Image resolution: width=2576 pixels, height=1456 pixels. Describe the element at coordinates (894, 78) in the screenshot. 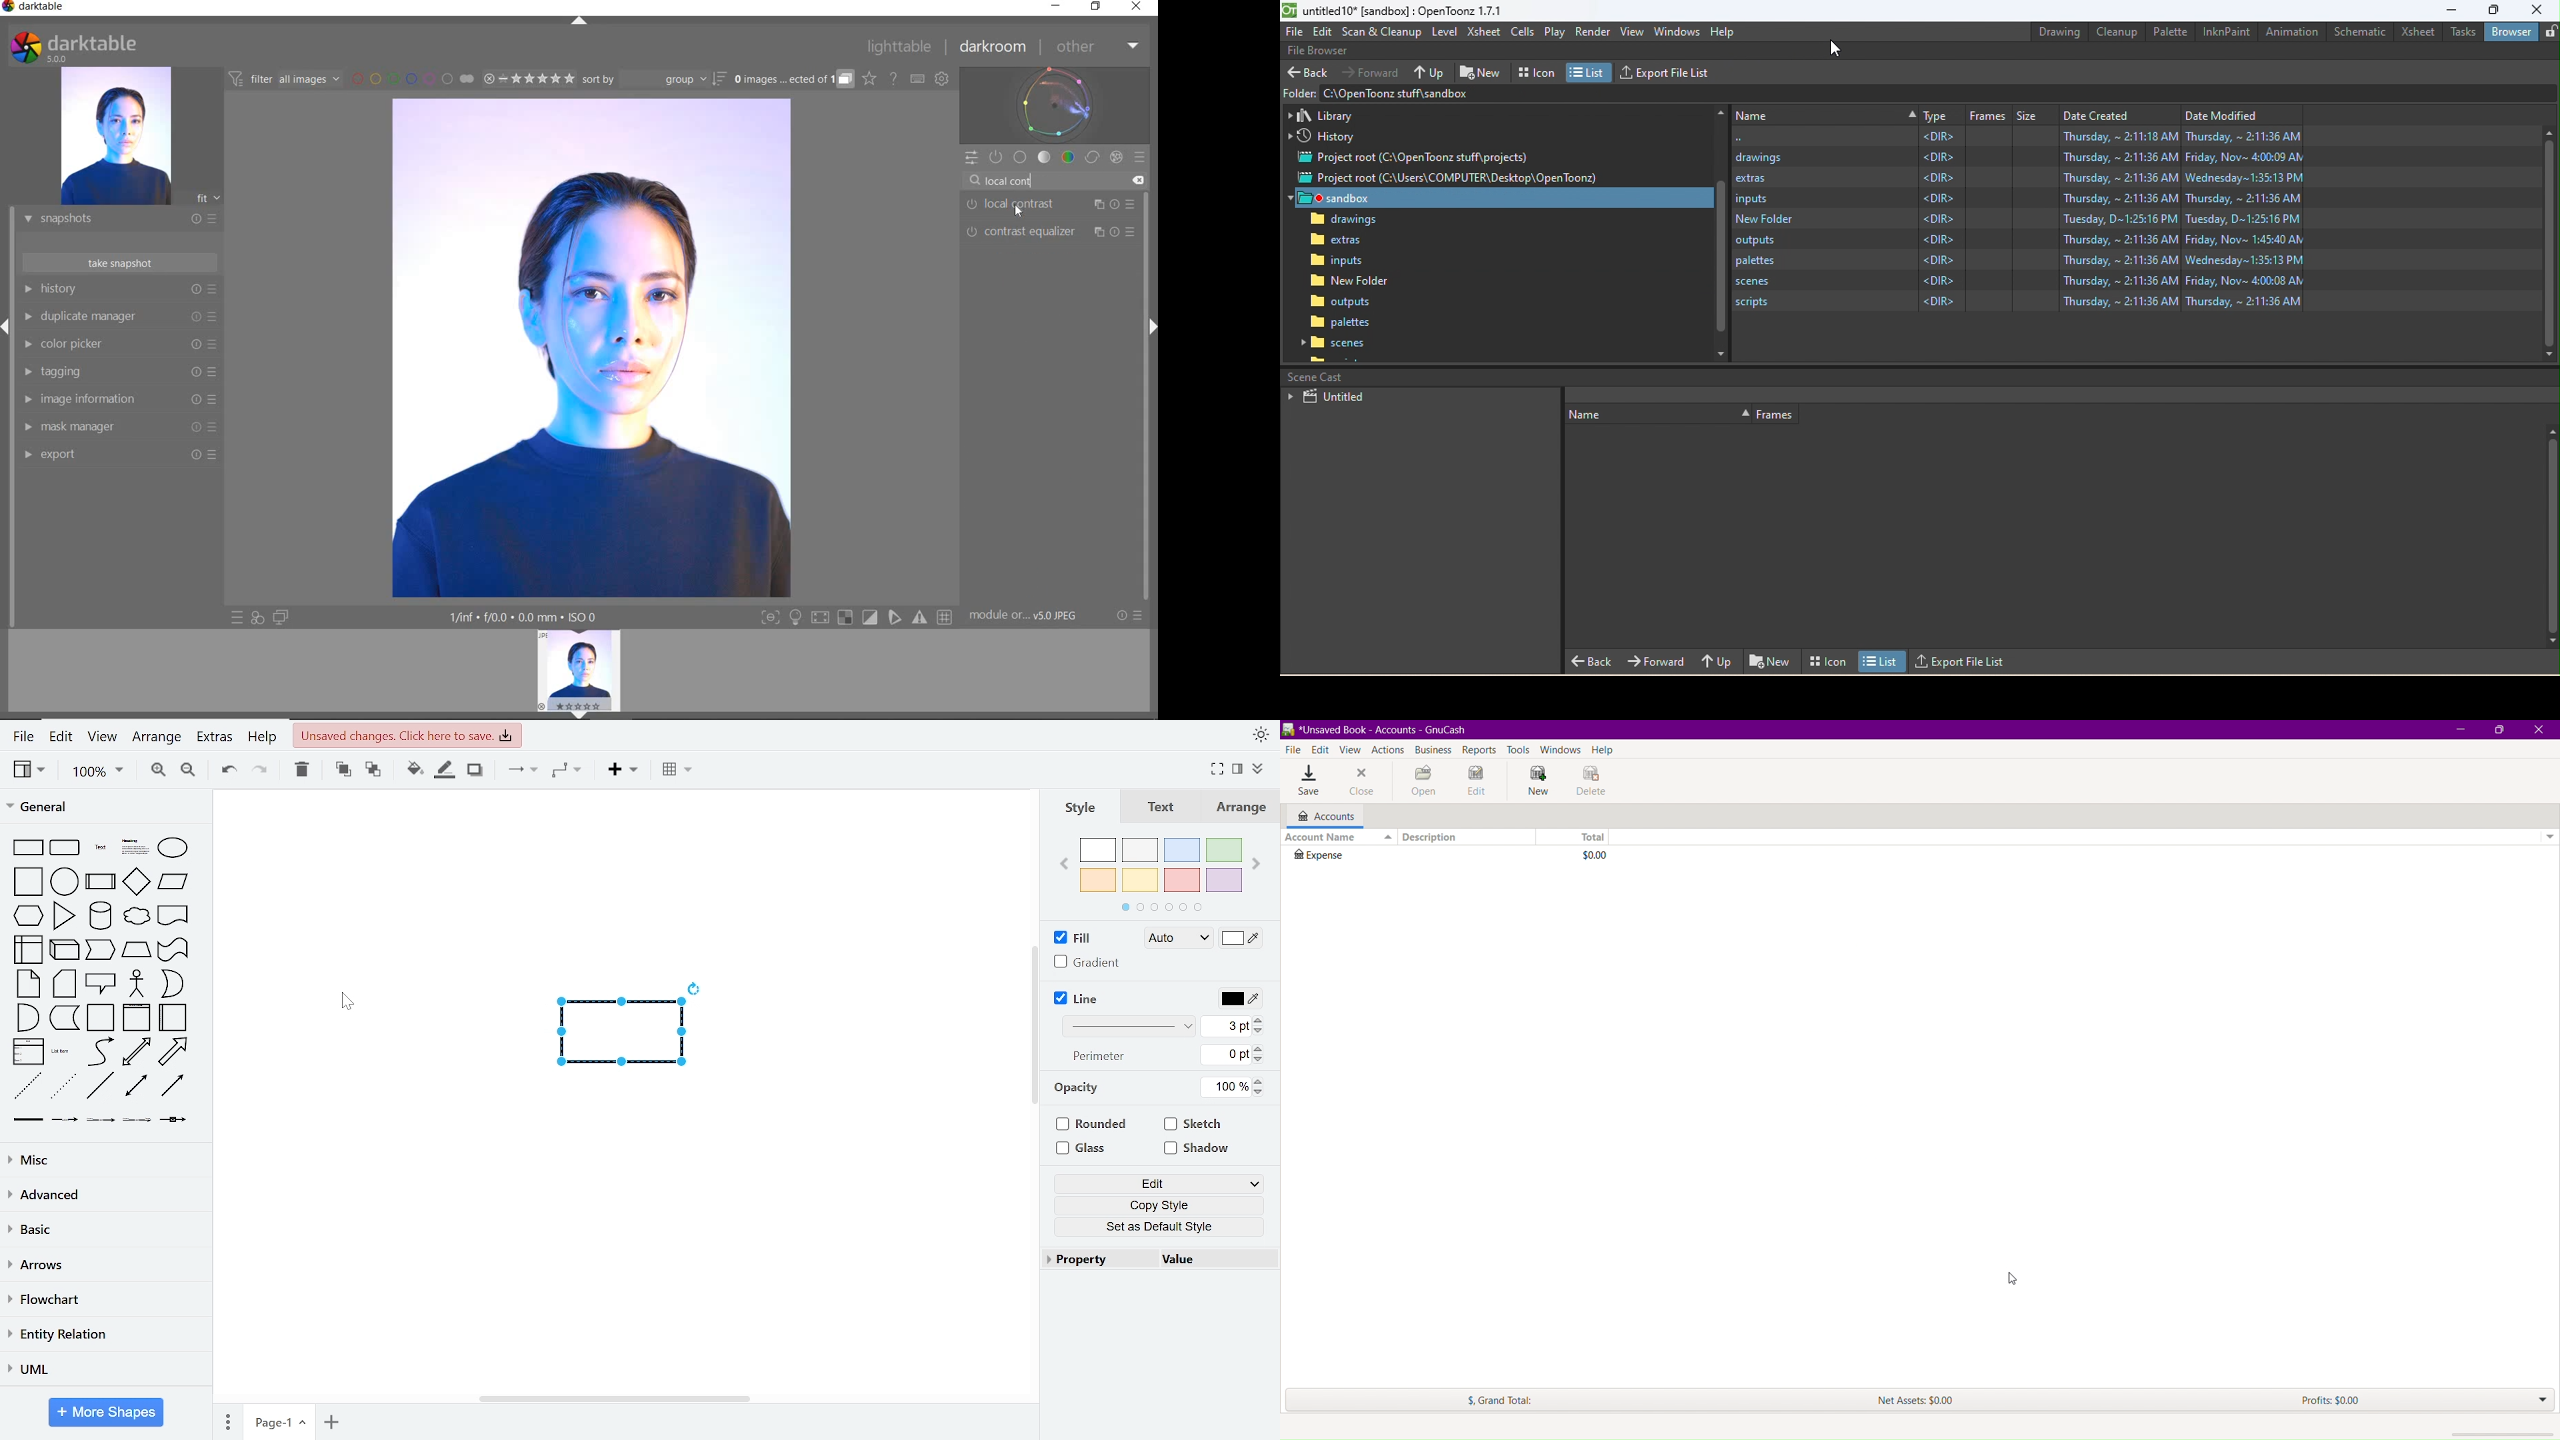

I see `HELP ONLINE` at that location.